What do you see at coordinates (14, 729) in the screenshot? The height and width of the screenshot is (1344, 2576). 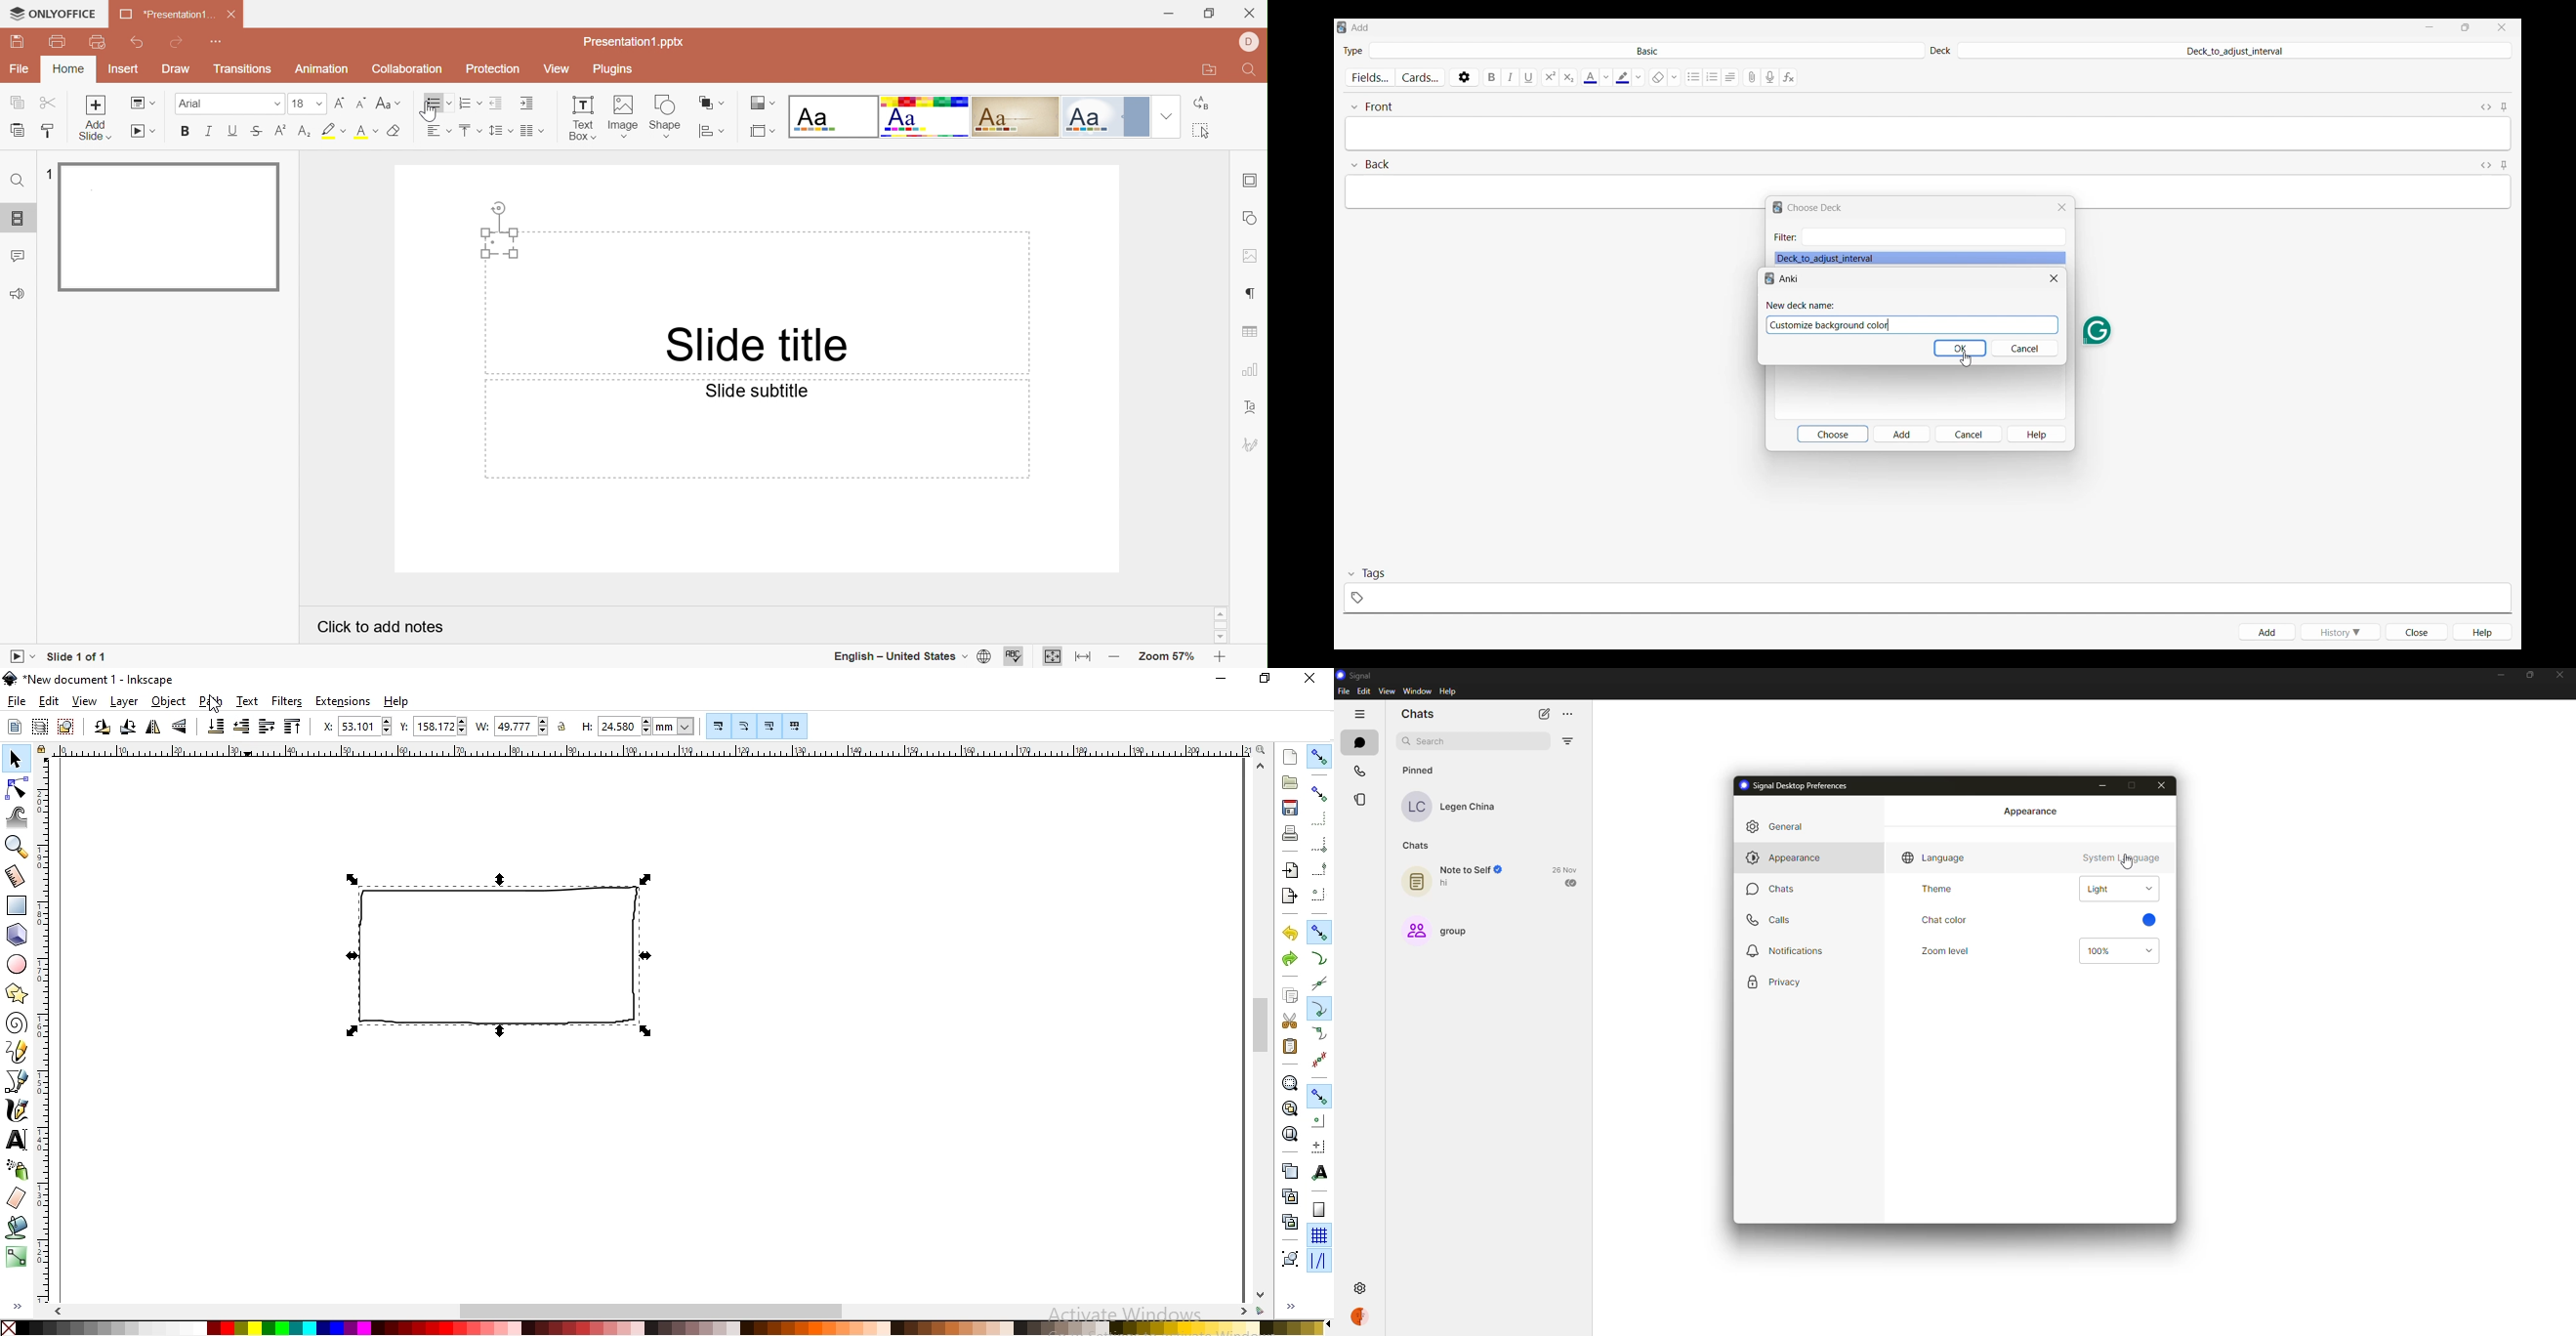 I see `select all objects or all nodes` at bounding box center [14, 729].